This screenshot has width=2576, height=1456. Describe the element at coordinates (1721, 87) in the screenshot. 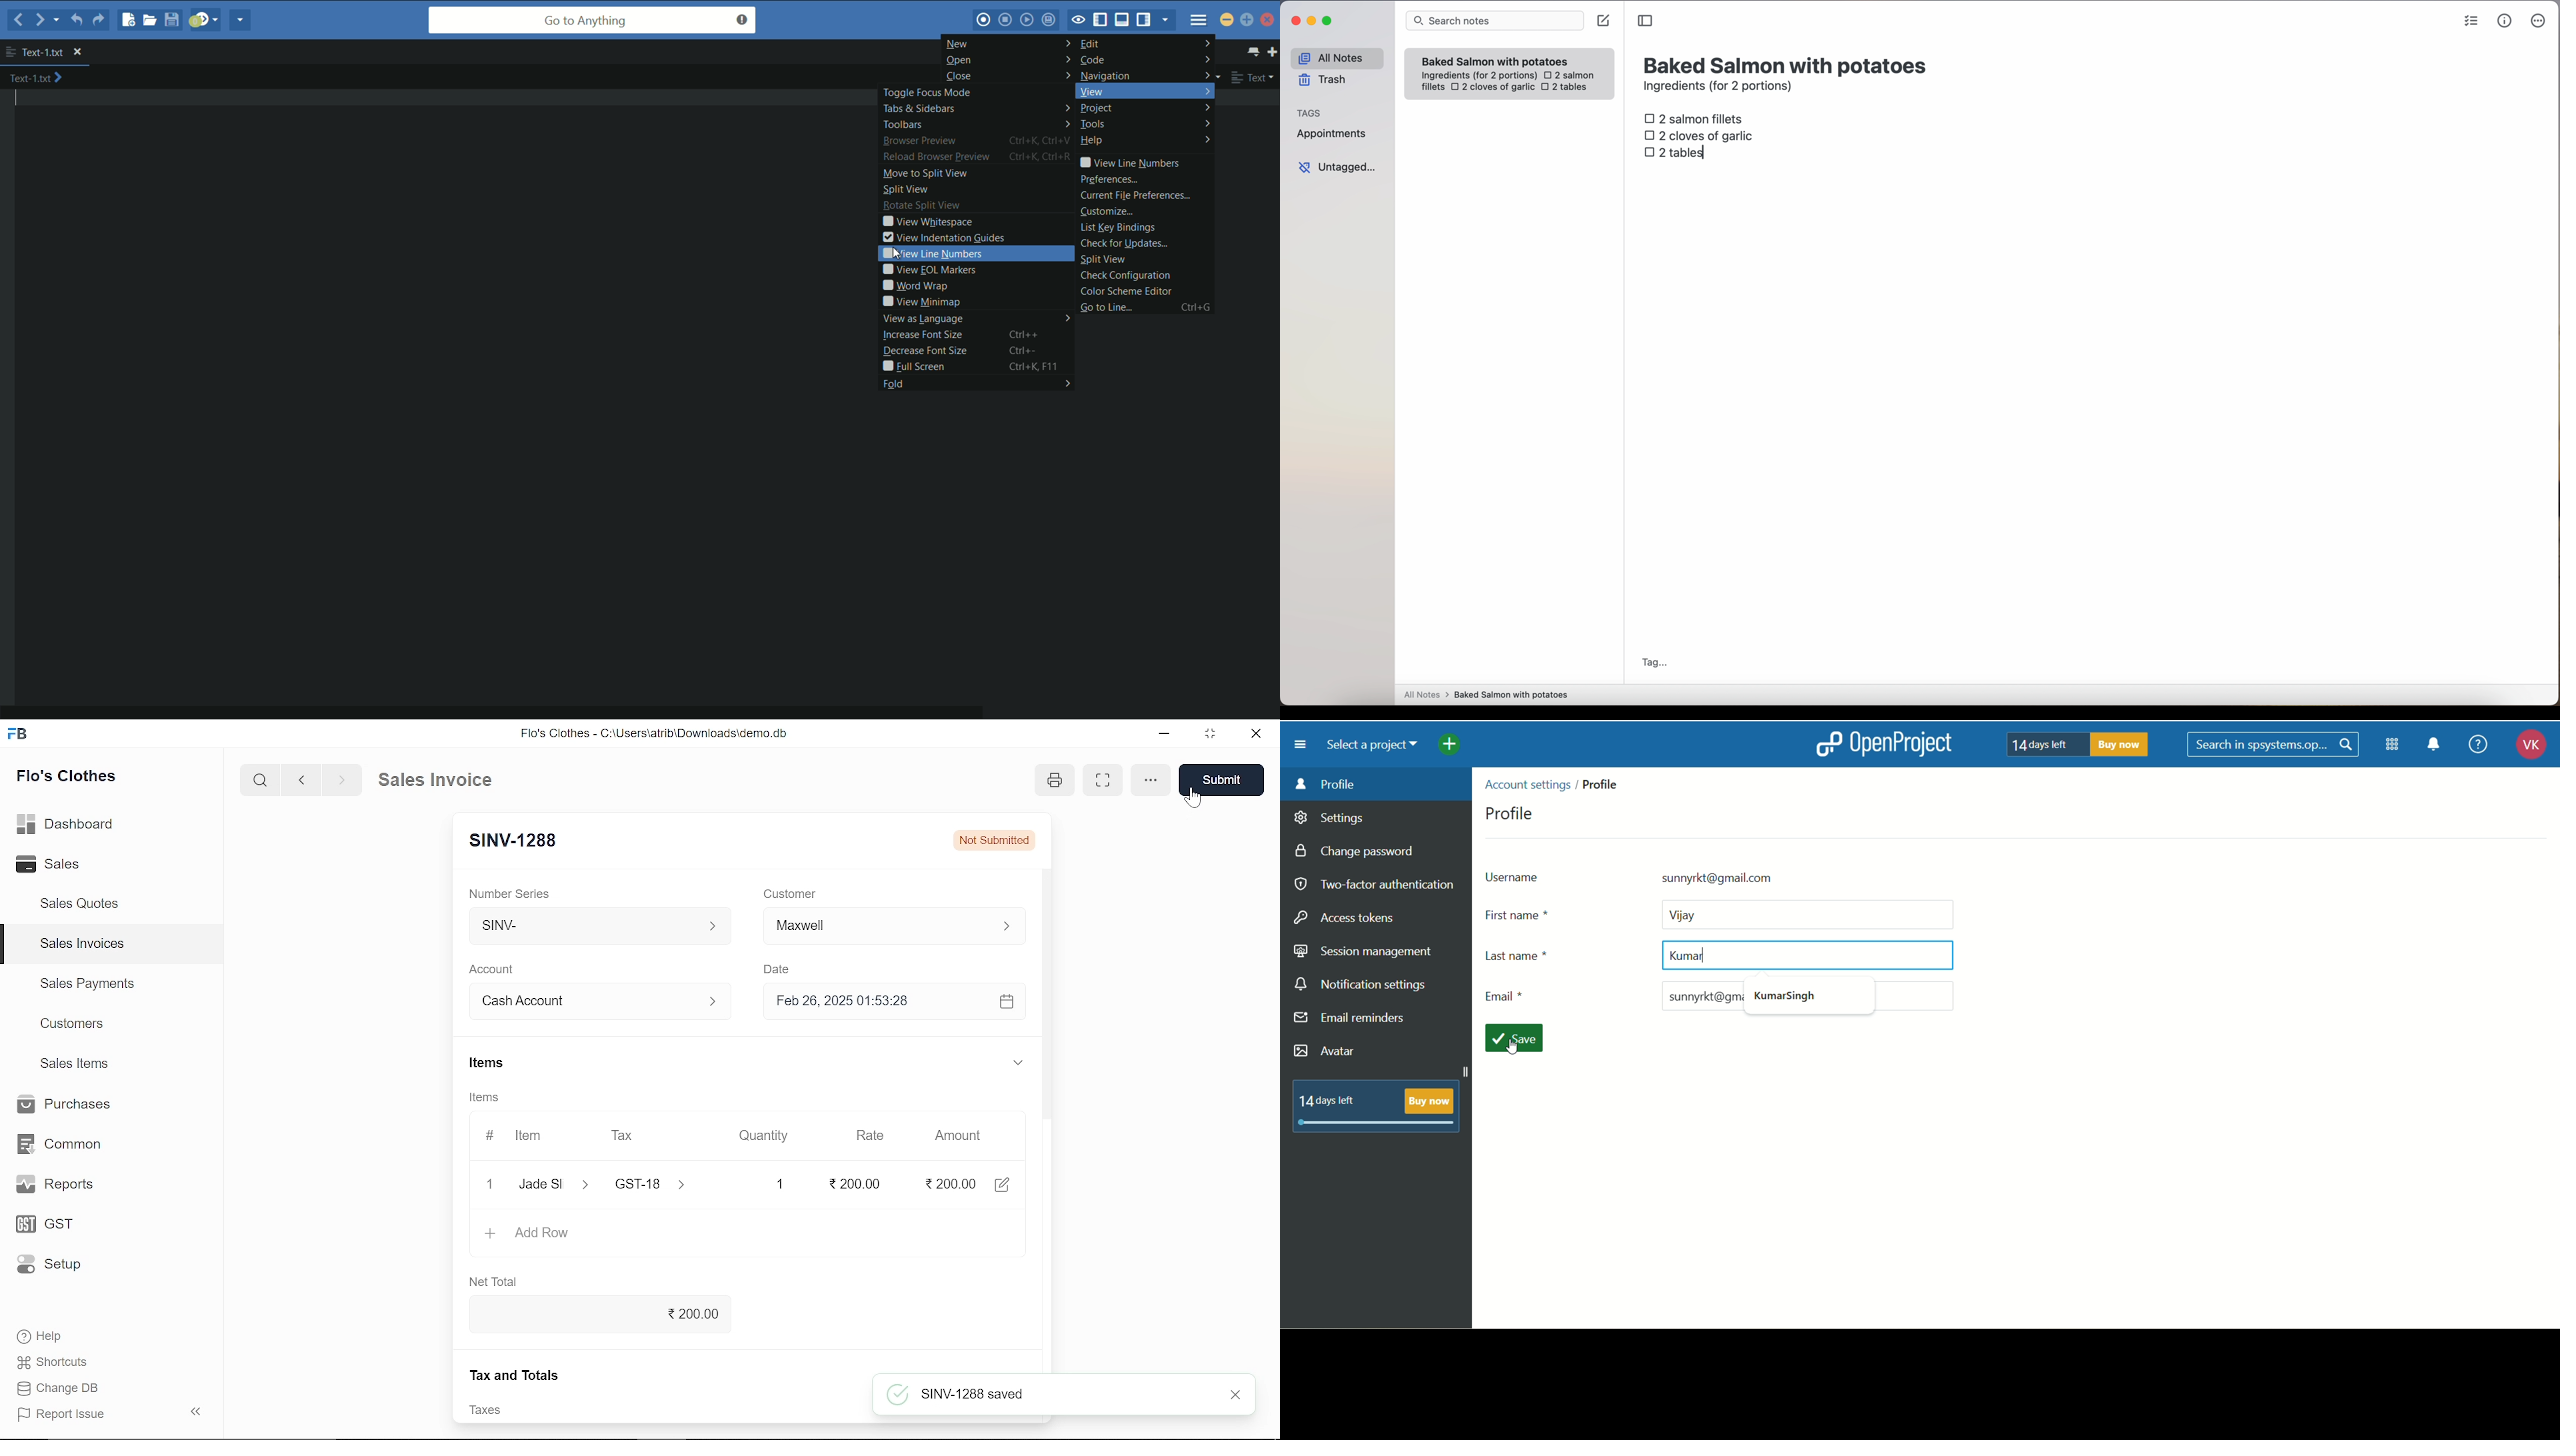

I see `ingredients (for 2 portions)` at that location.